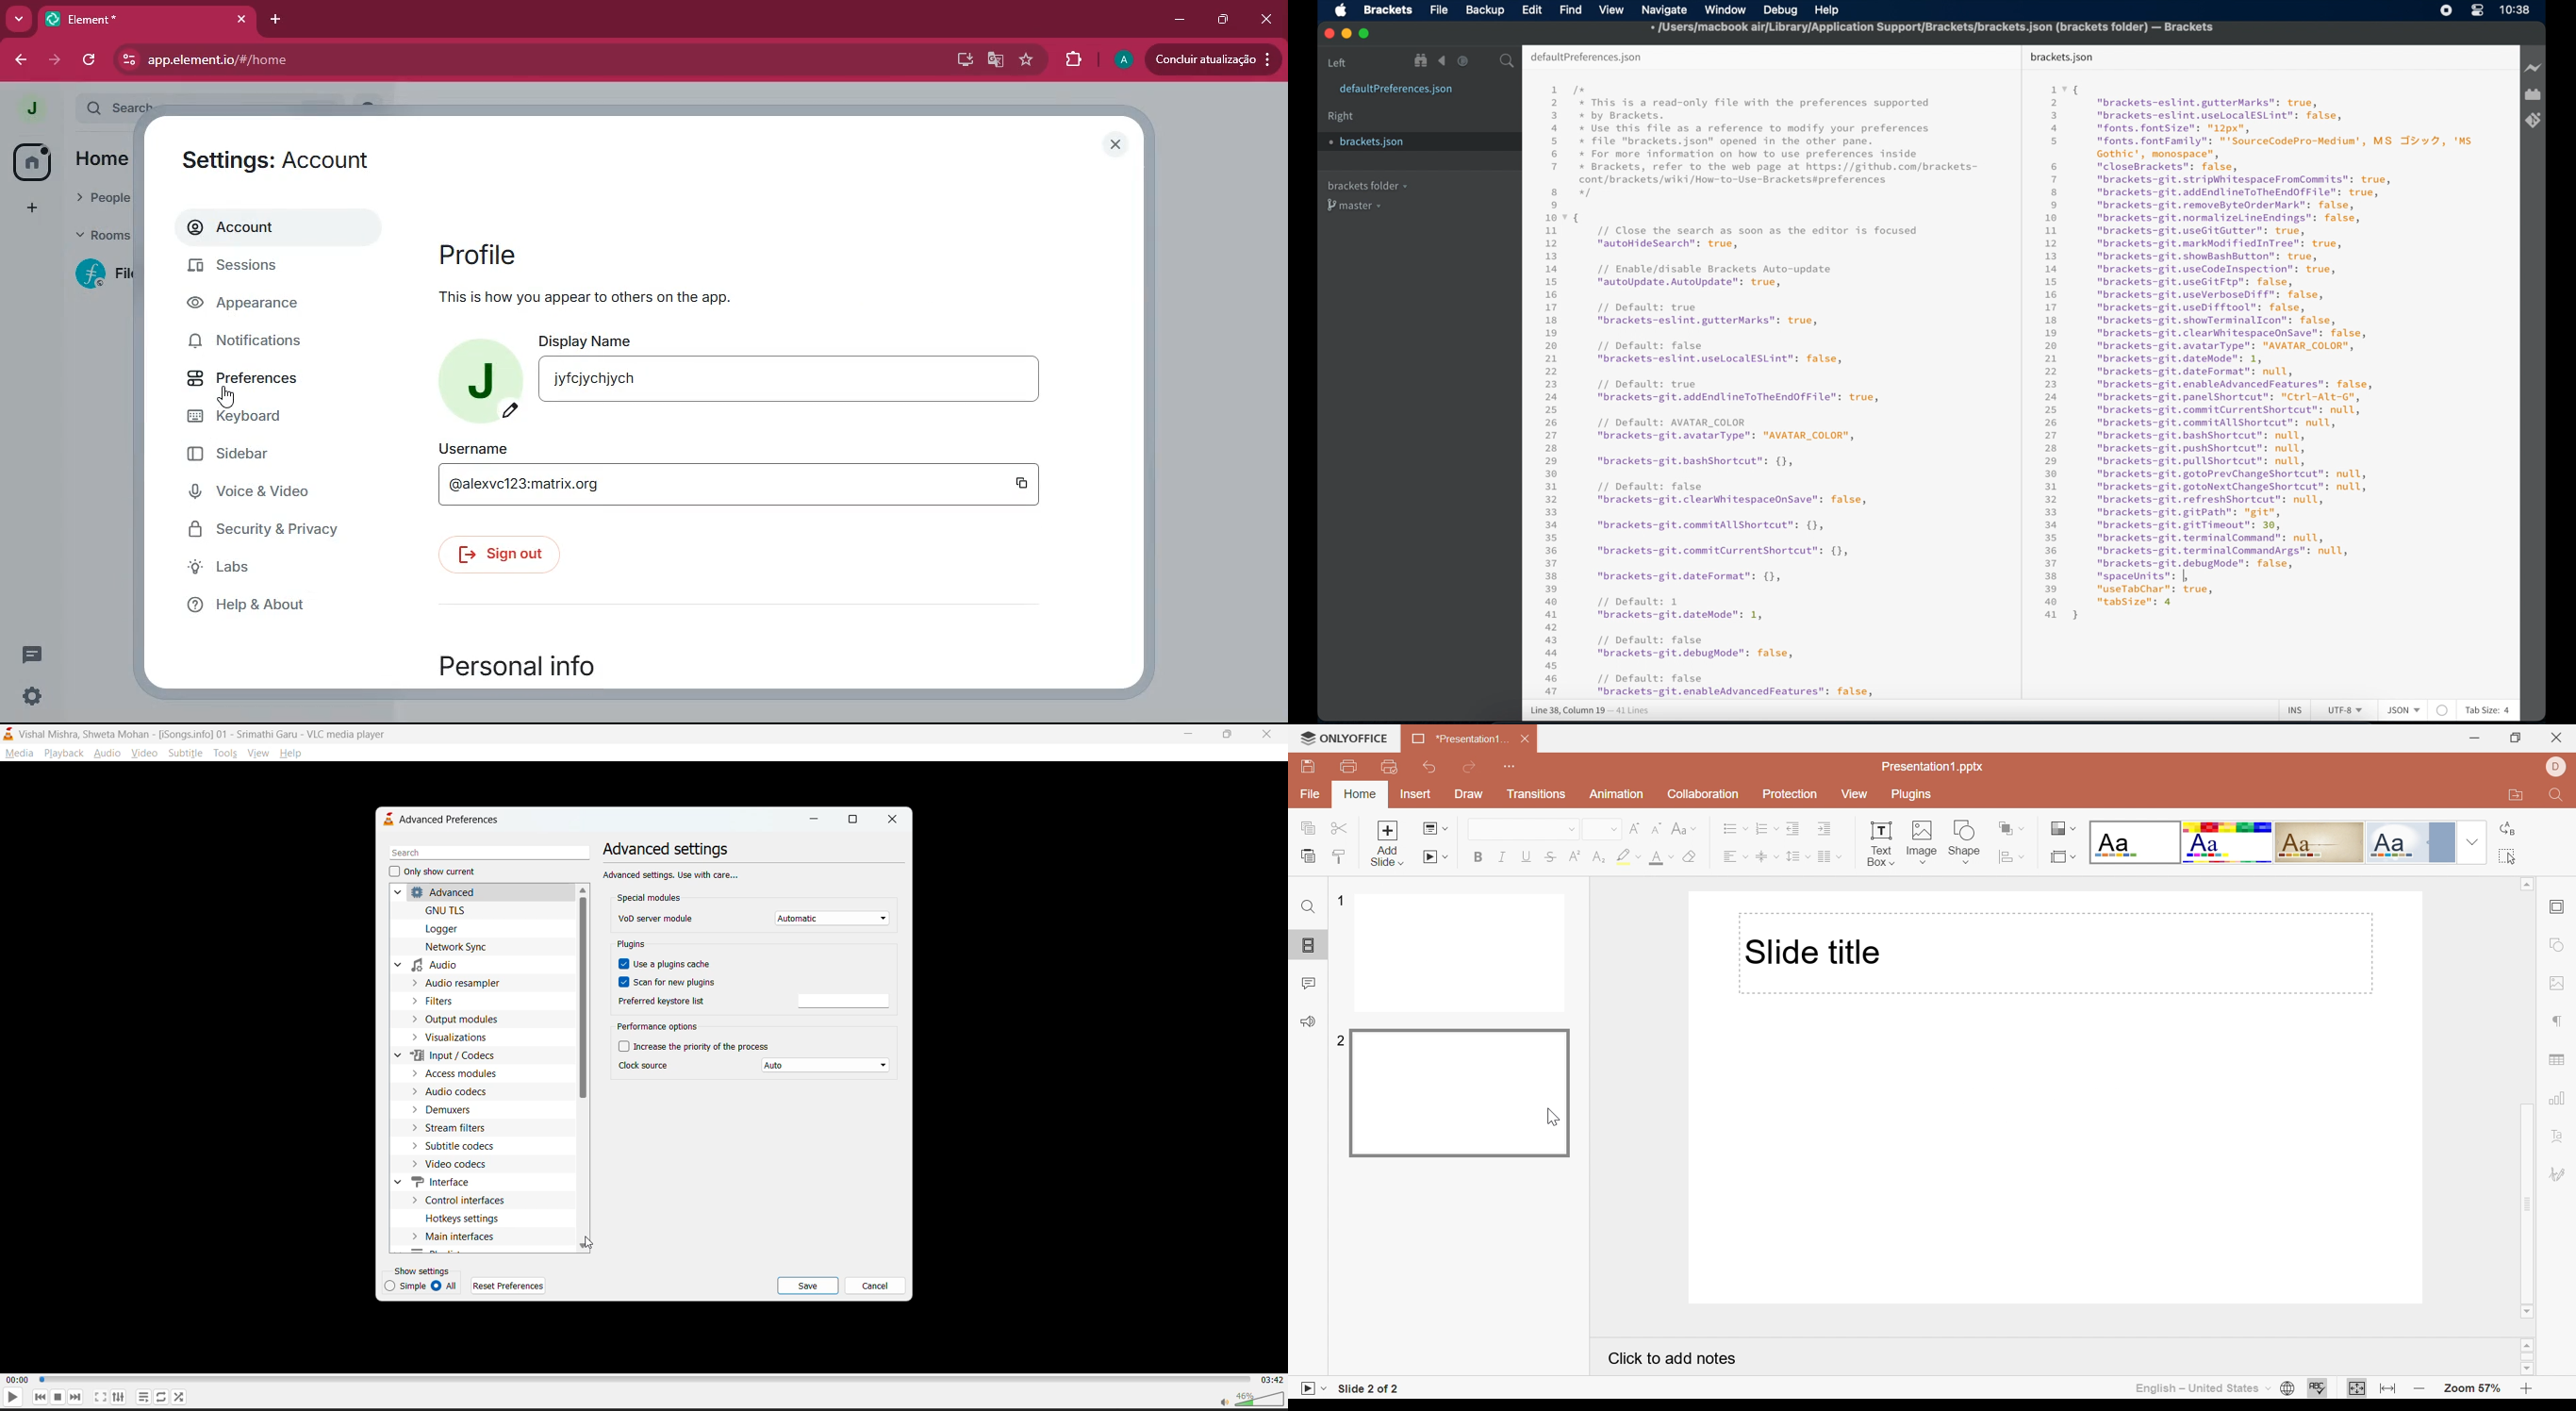  I want to click on stream filters, so click(454, 1130).